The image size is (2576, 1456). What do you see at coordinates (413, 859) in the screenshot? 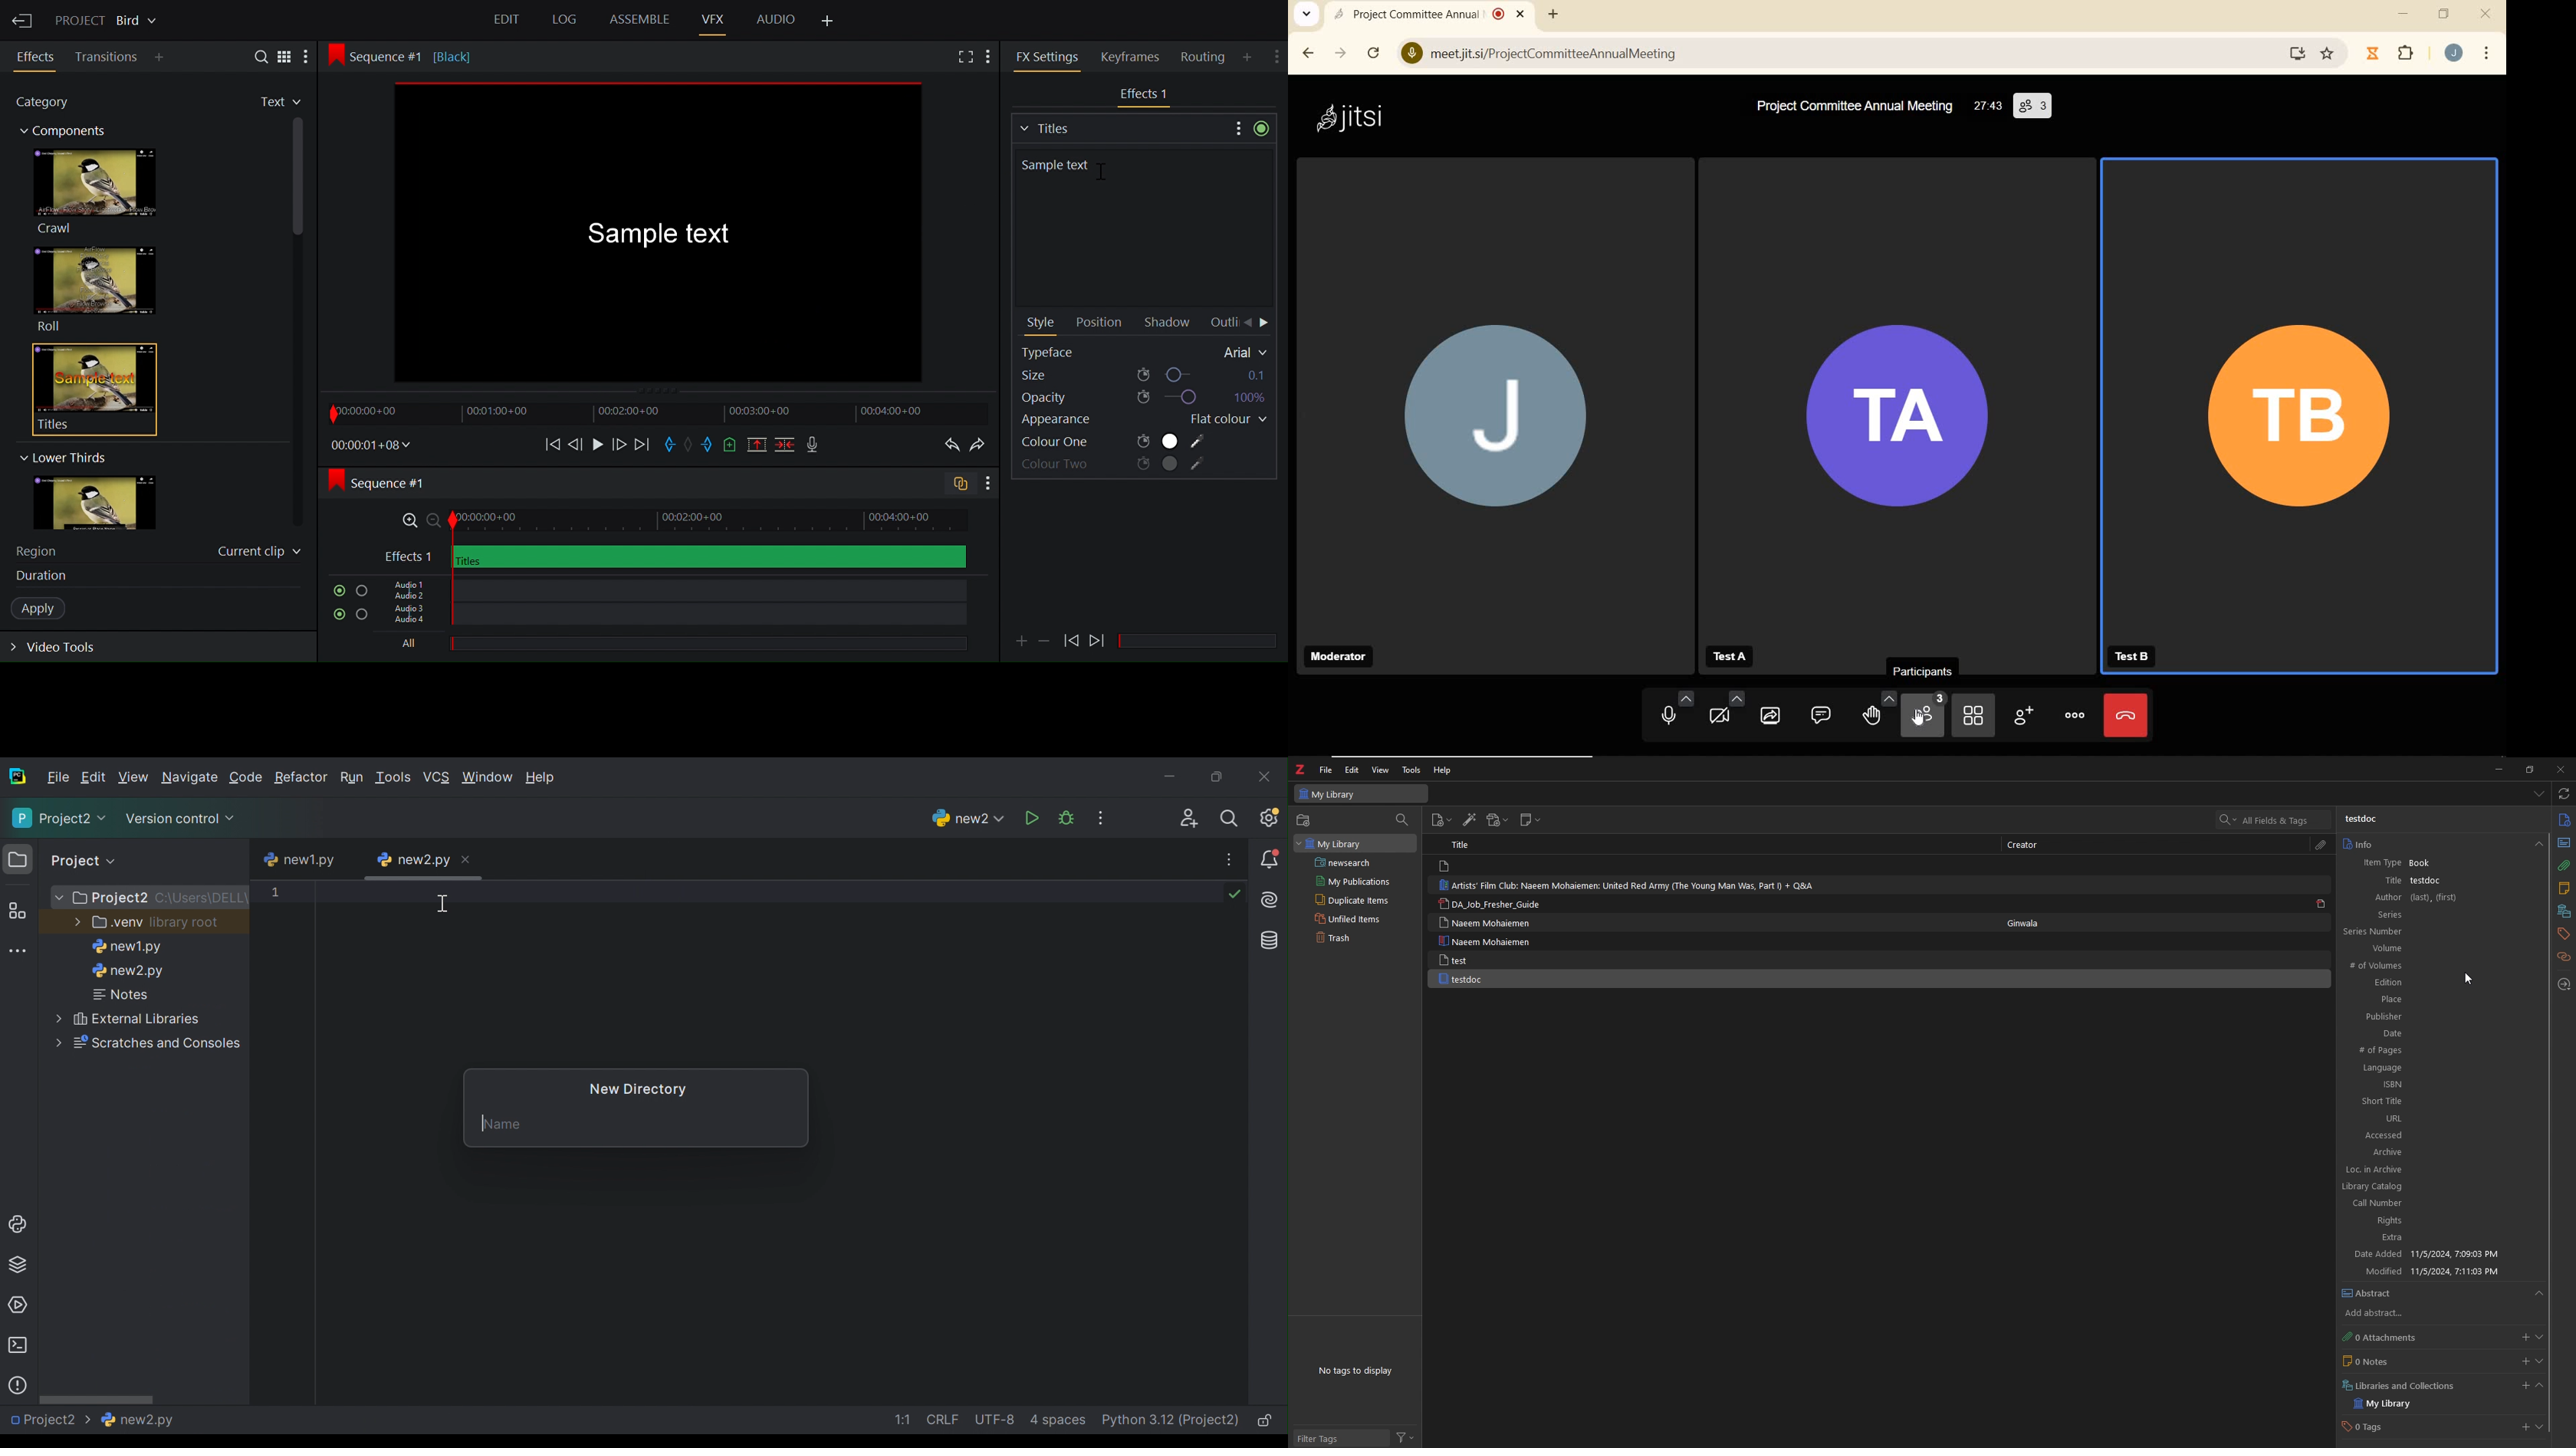
I see `new2.py` at bounding box center [413, 859].